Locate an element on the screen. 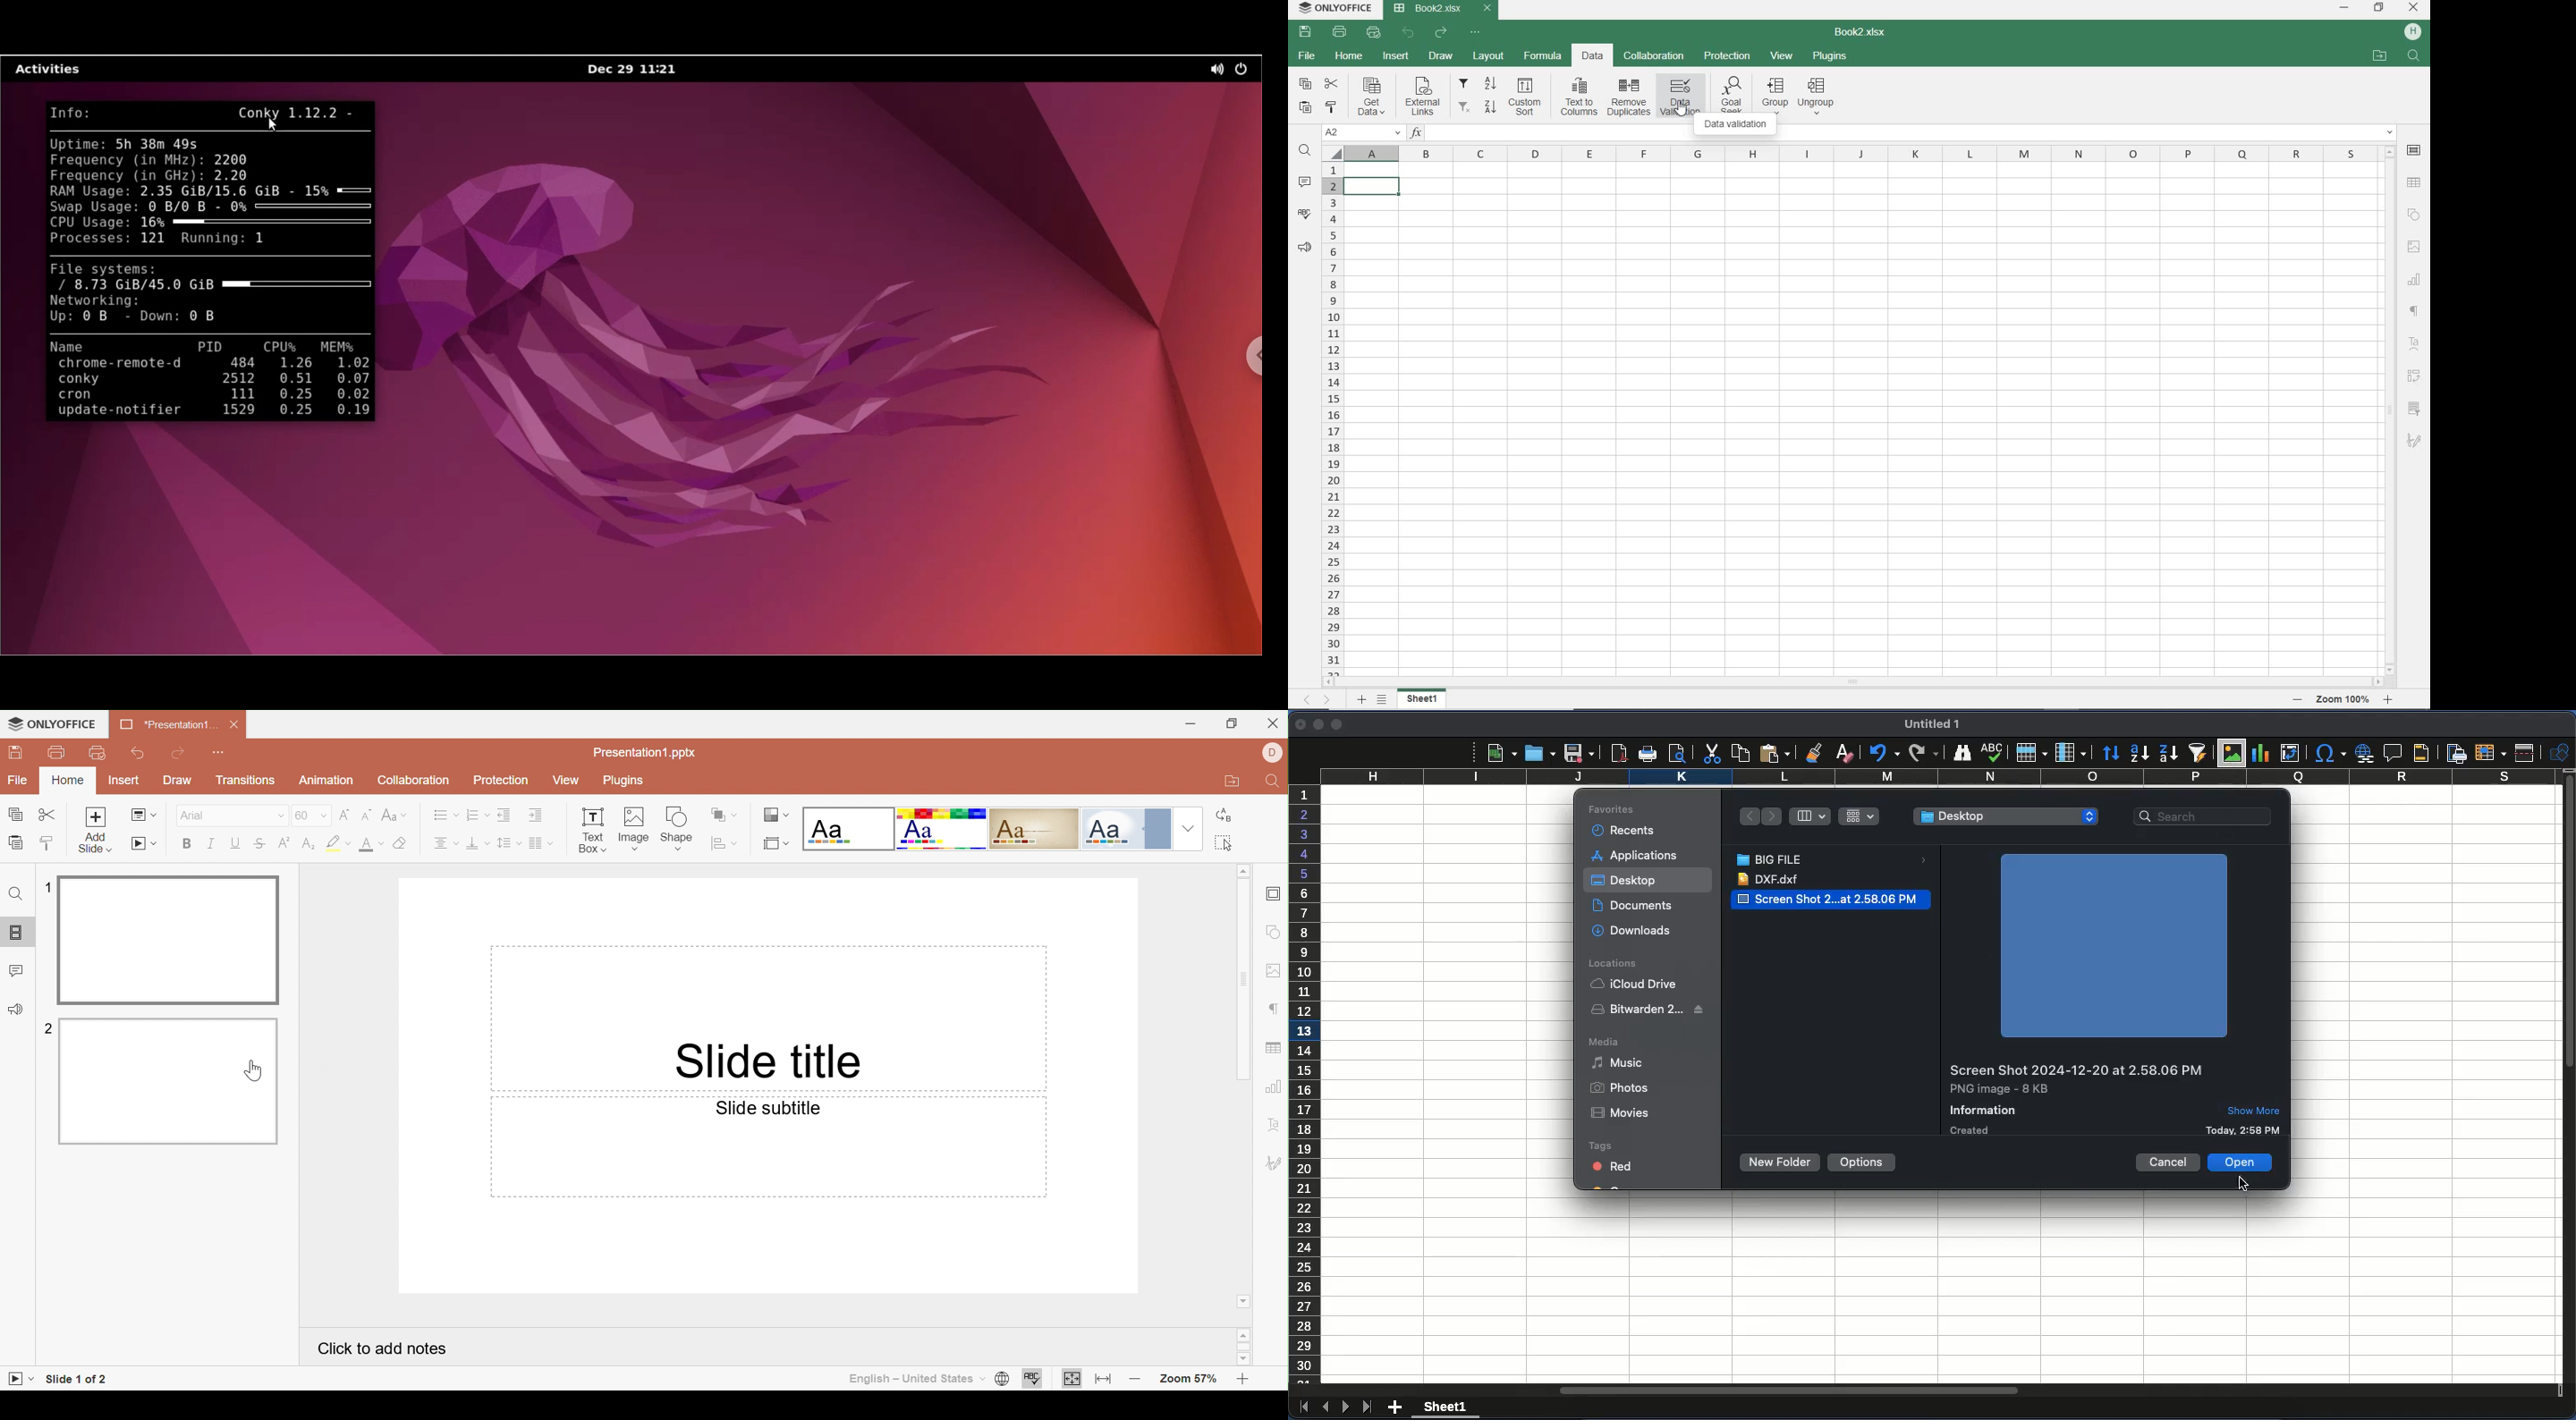  CUT is located at coordinates (1332, 84).